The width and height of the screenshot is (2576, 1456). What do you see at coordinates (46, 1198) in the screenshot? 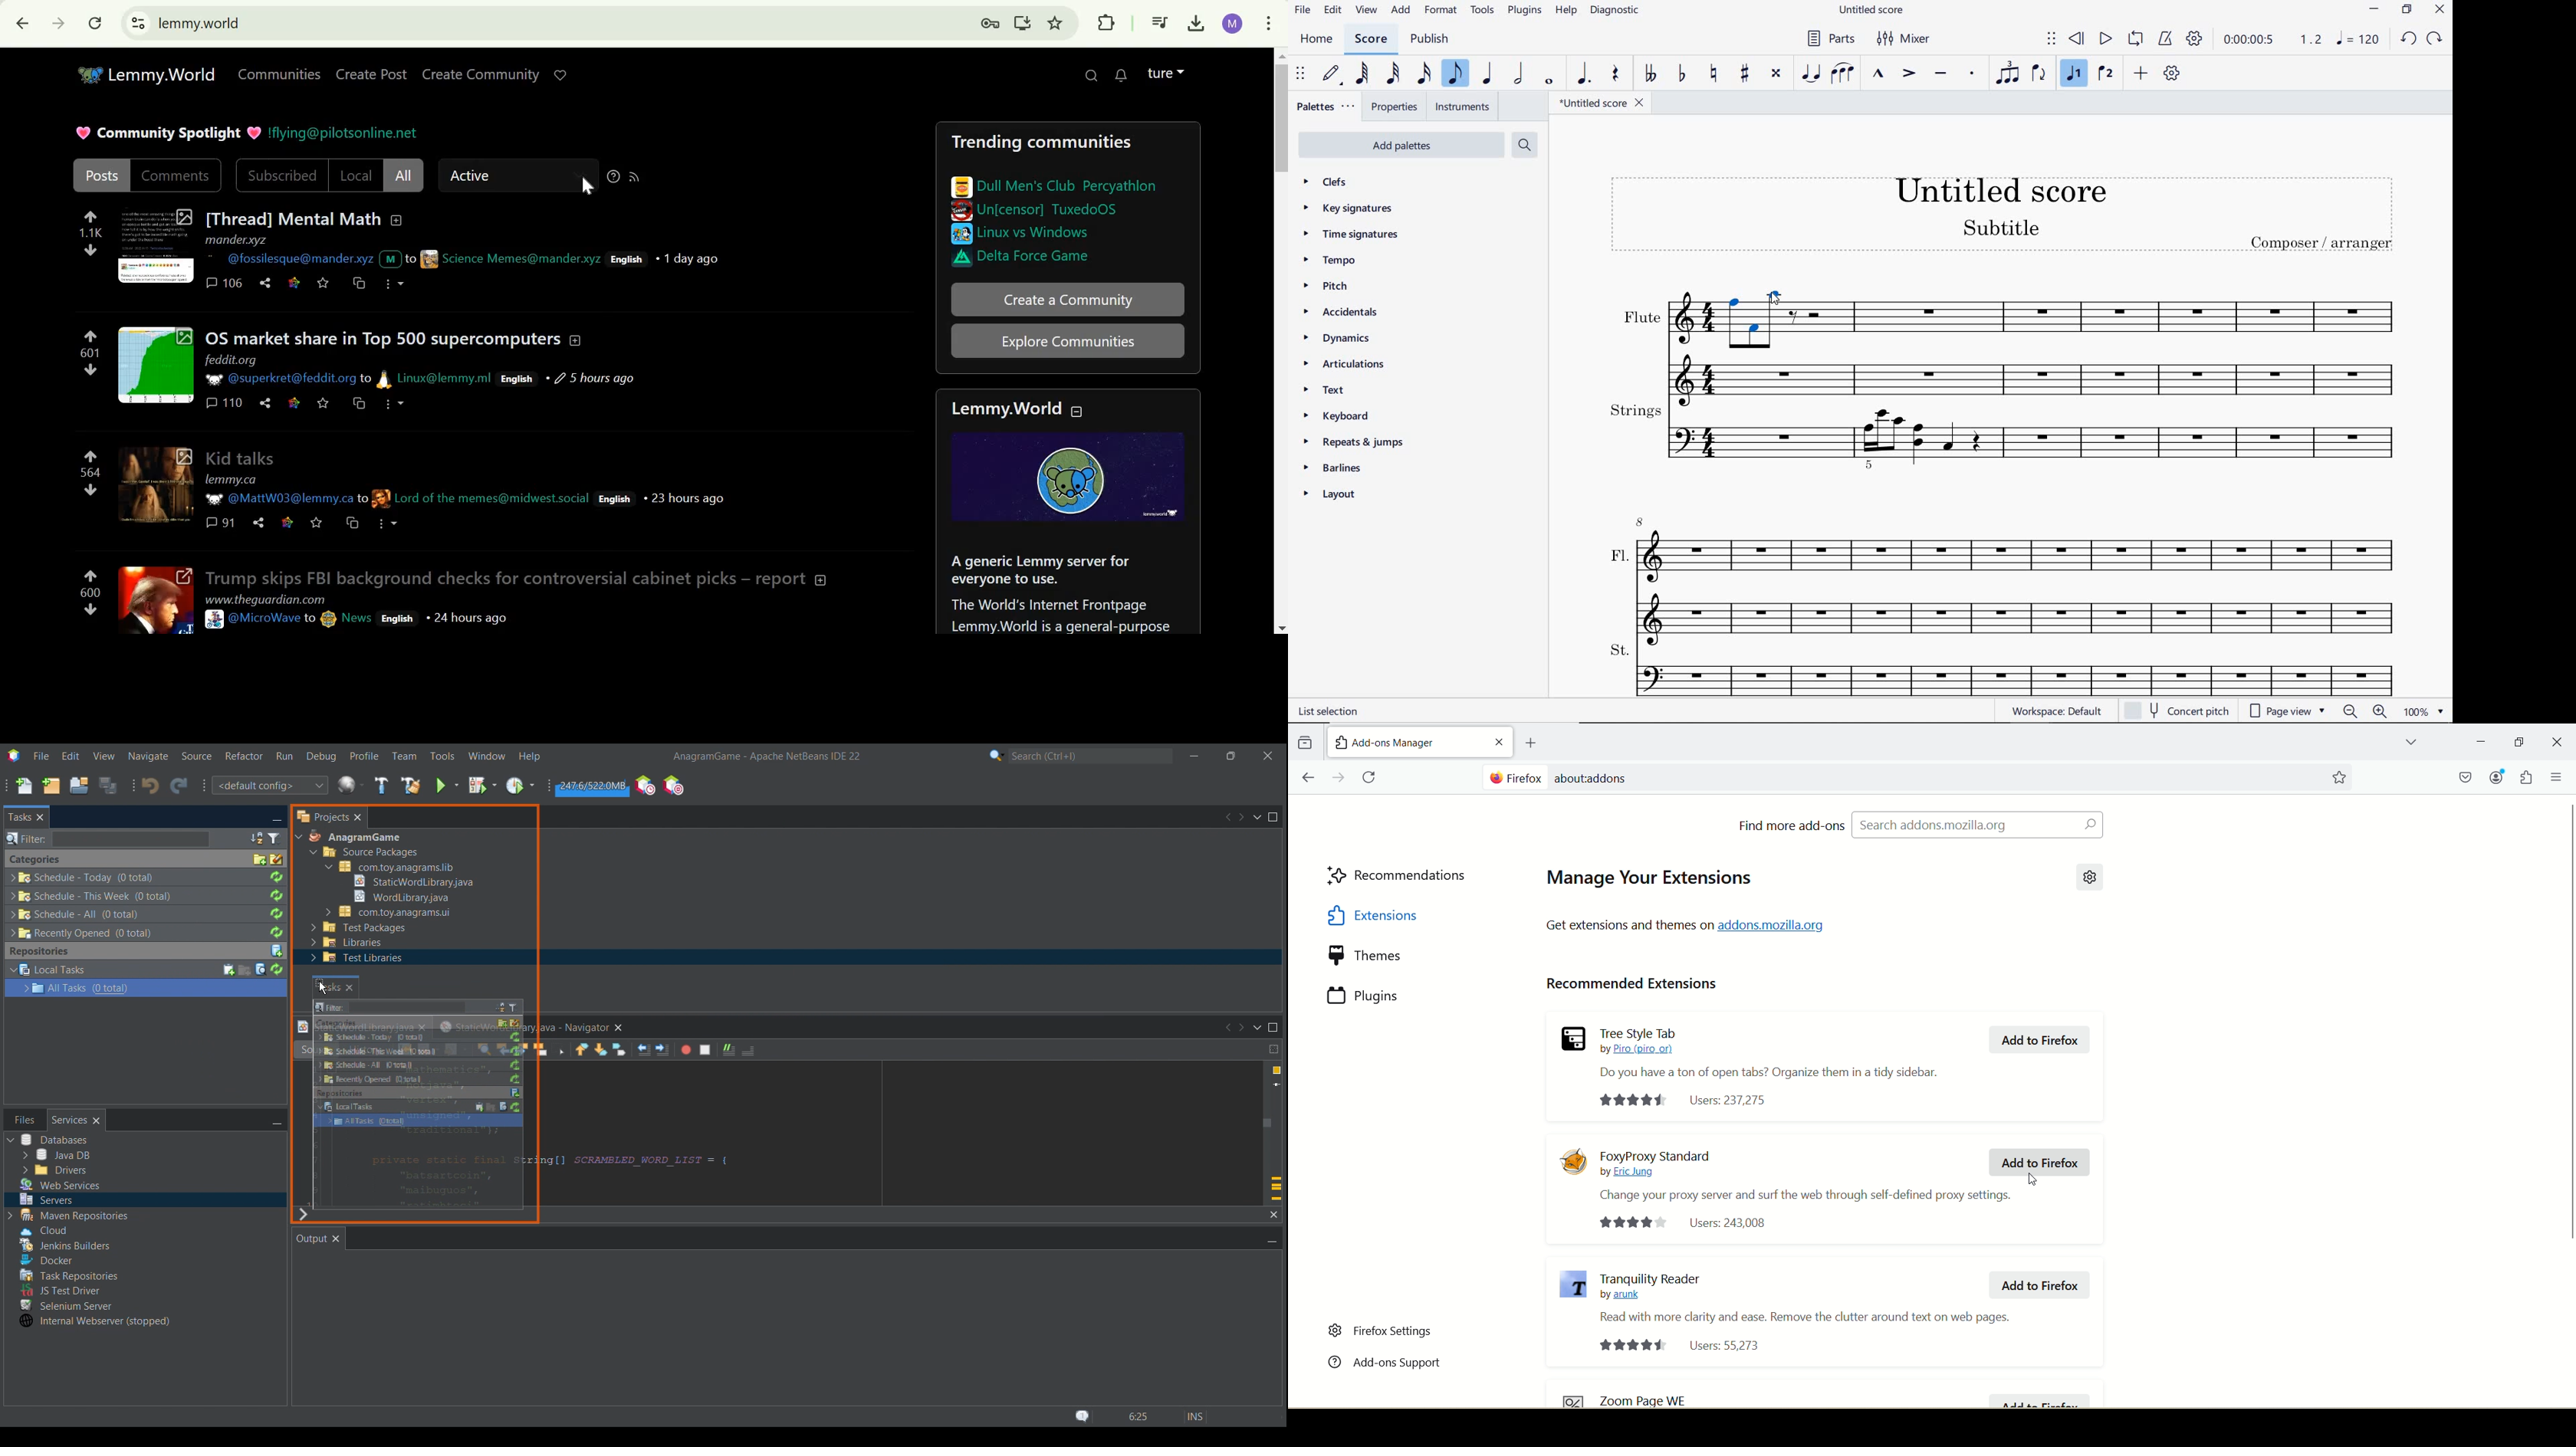
I see `` at bounding box center [46, 1198].